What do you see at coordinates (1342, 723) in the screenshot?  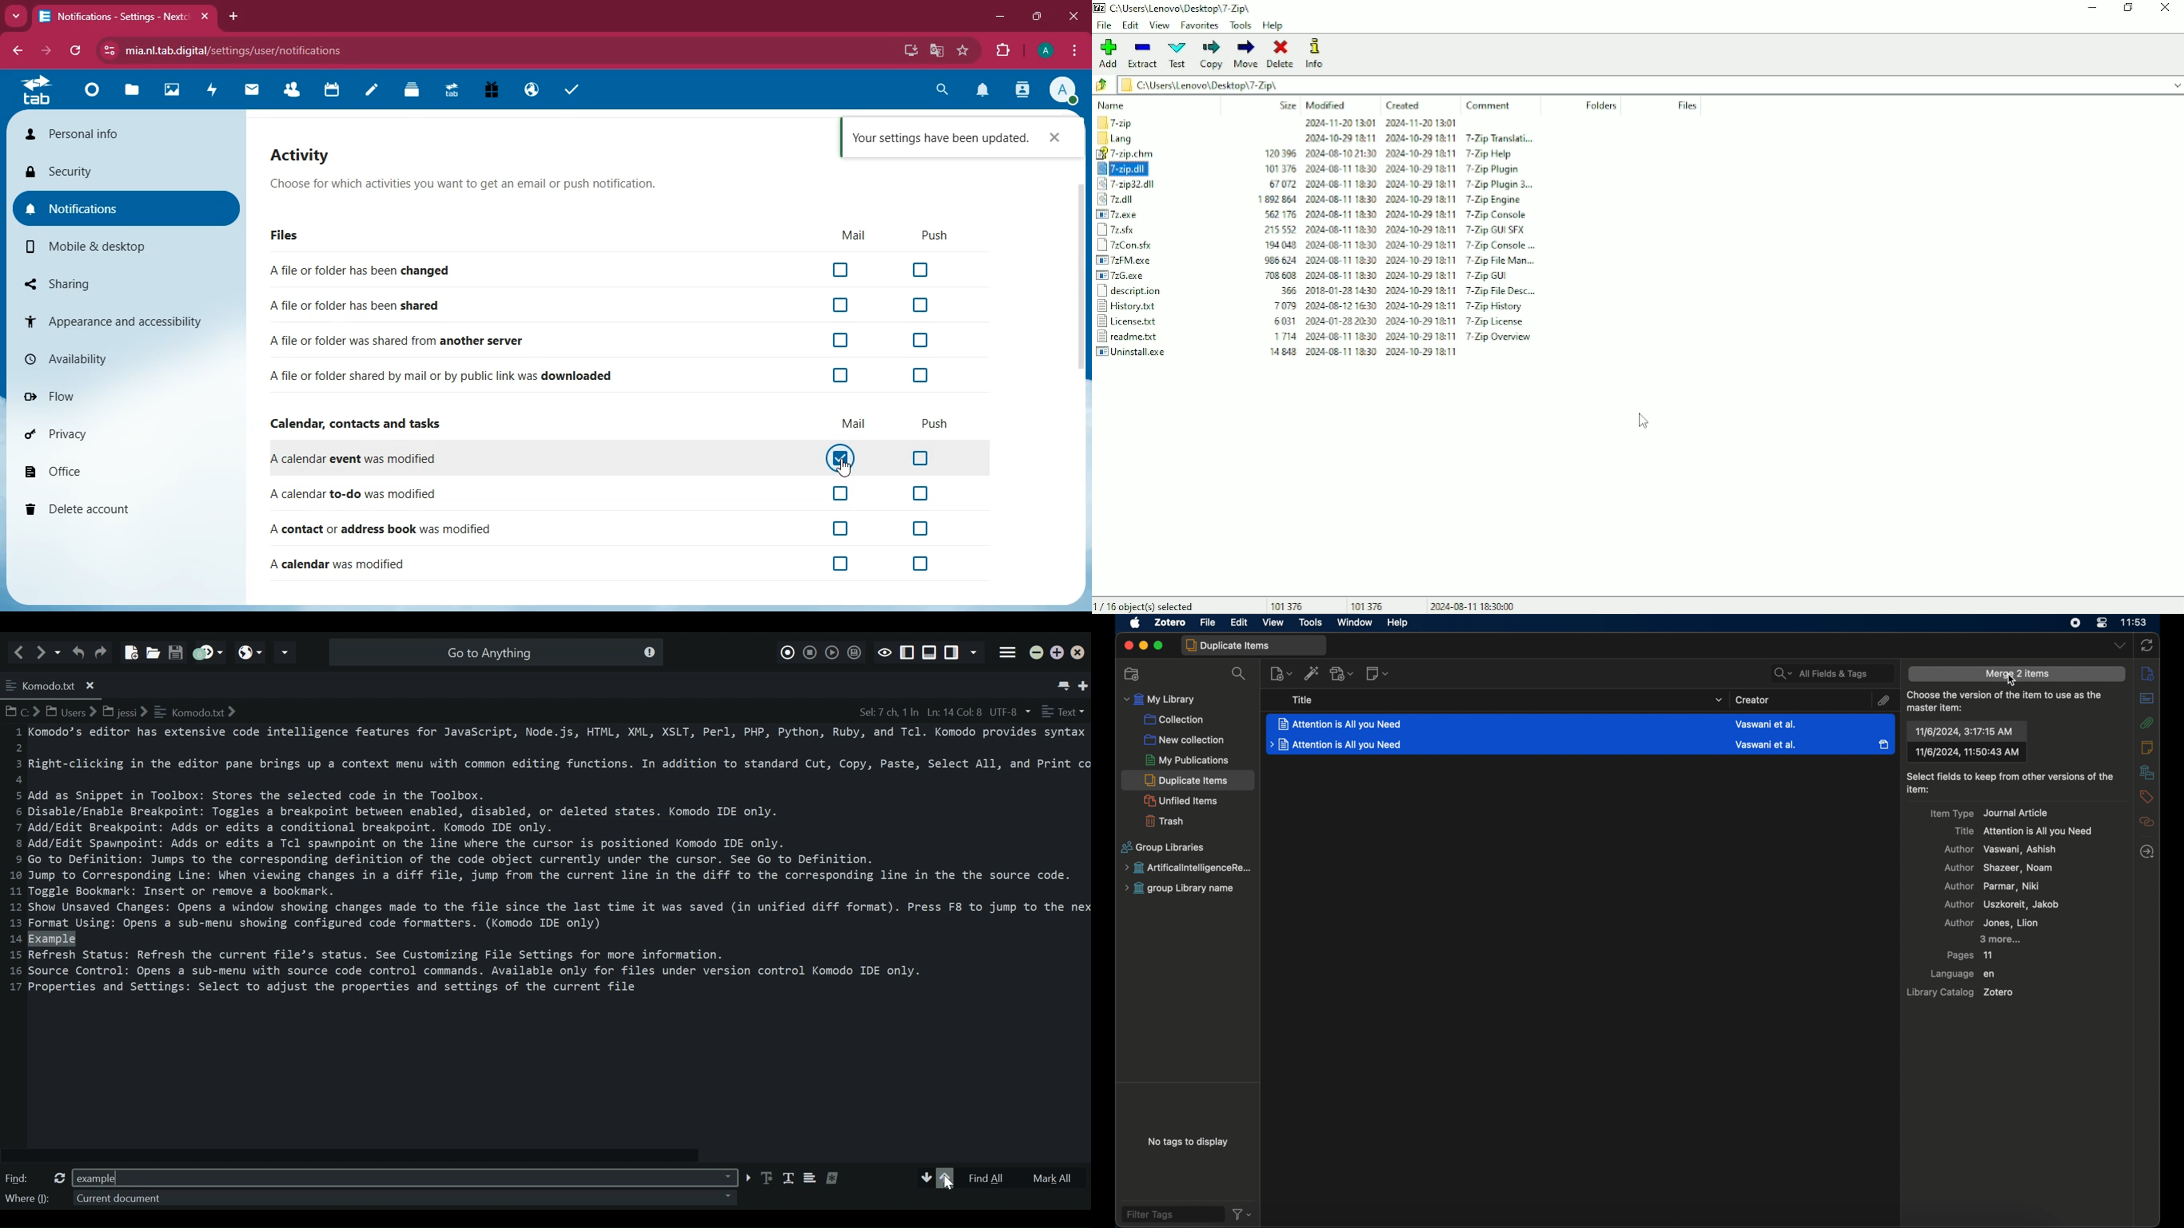 I see `File` at bounding box center [1342, 723].